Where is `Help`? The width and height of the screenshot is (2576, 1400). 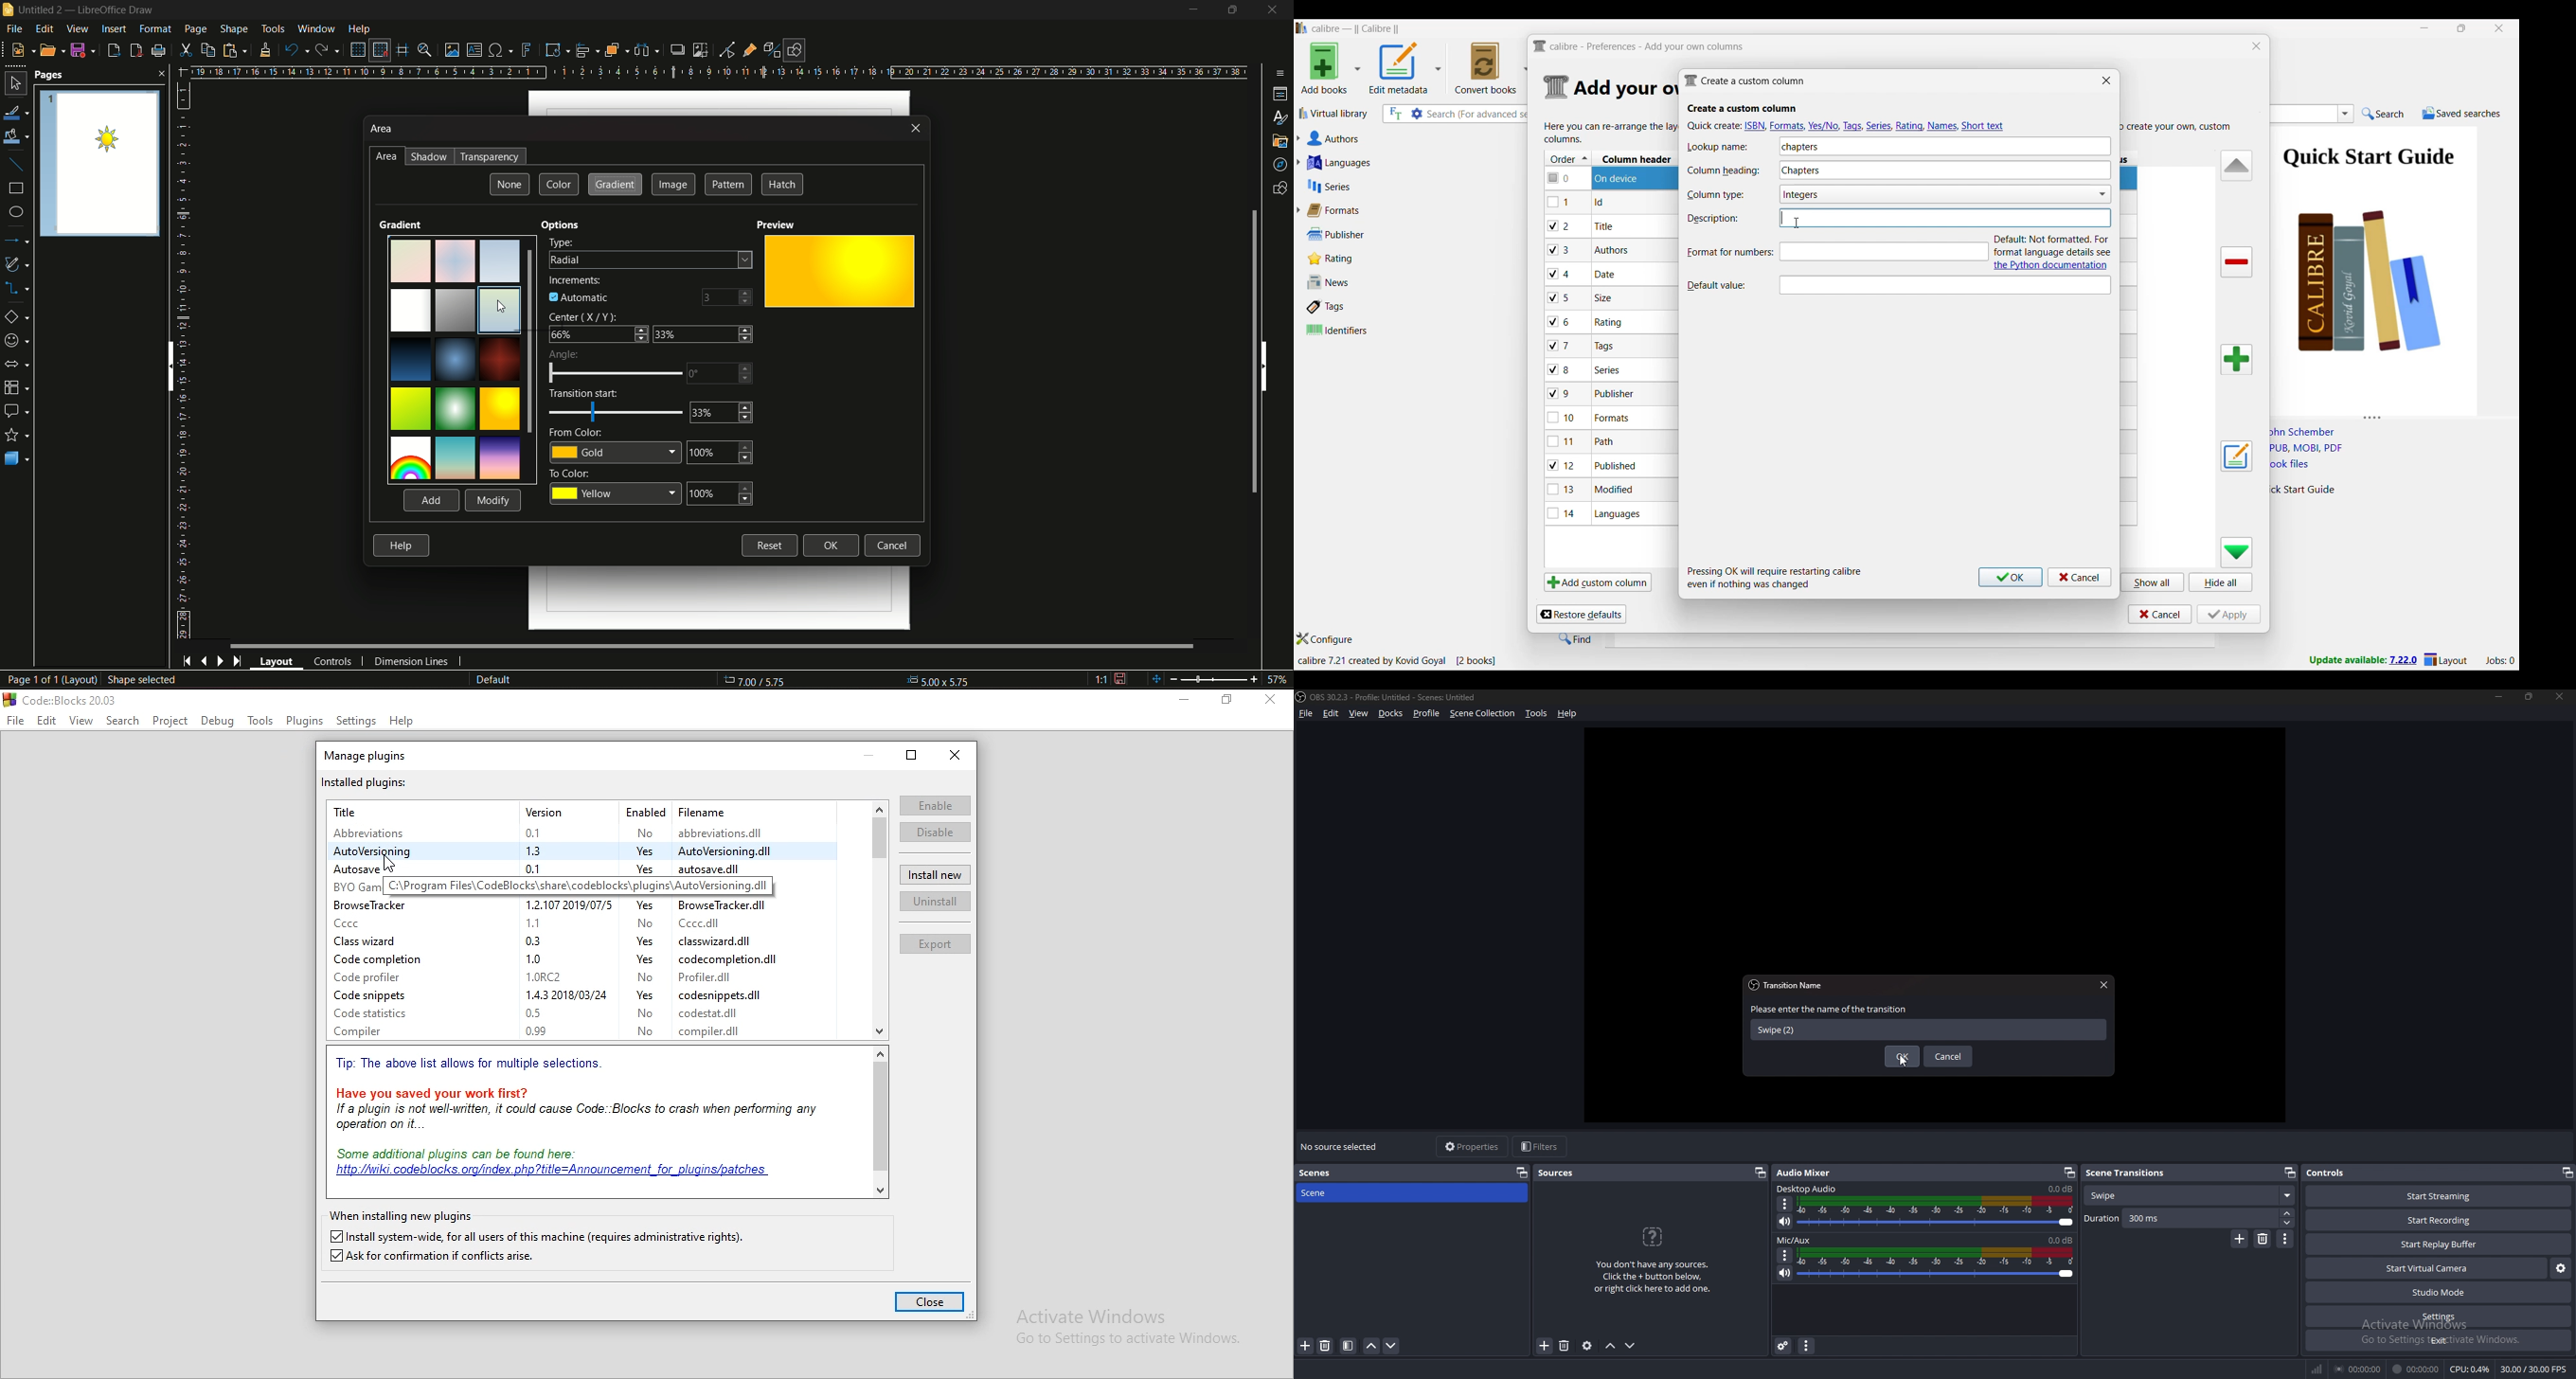
Help is located at coordinates (402, 722).